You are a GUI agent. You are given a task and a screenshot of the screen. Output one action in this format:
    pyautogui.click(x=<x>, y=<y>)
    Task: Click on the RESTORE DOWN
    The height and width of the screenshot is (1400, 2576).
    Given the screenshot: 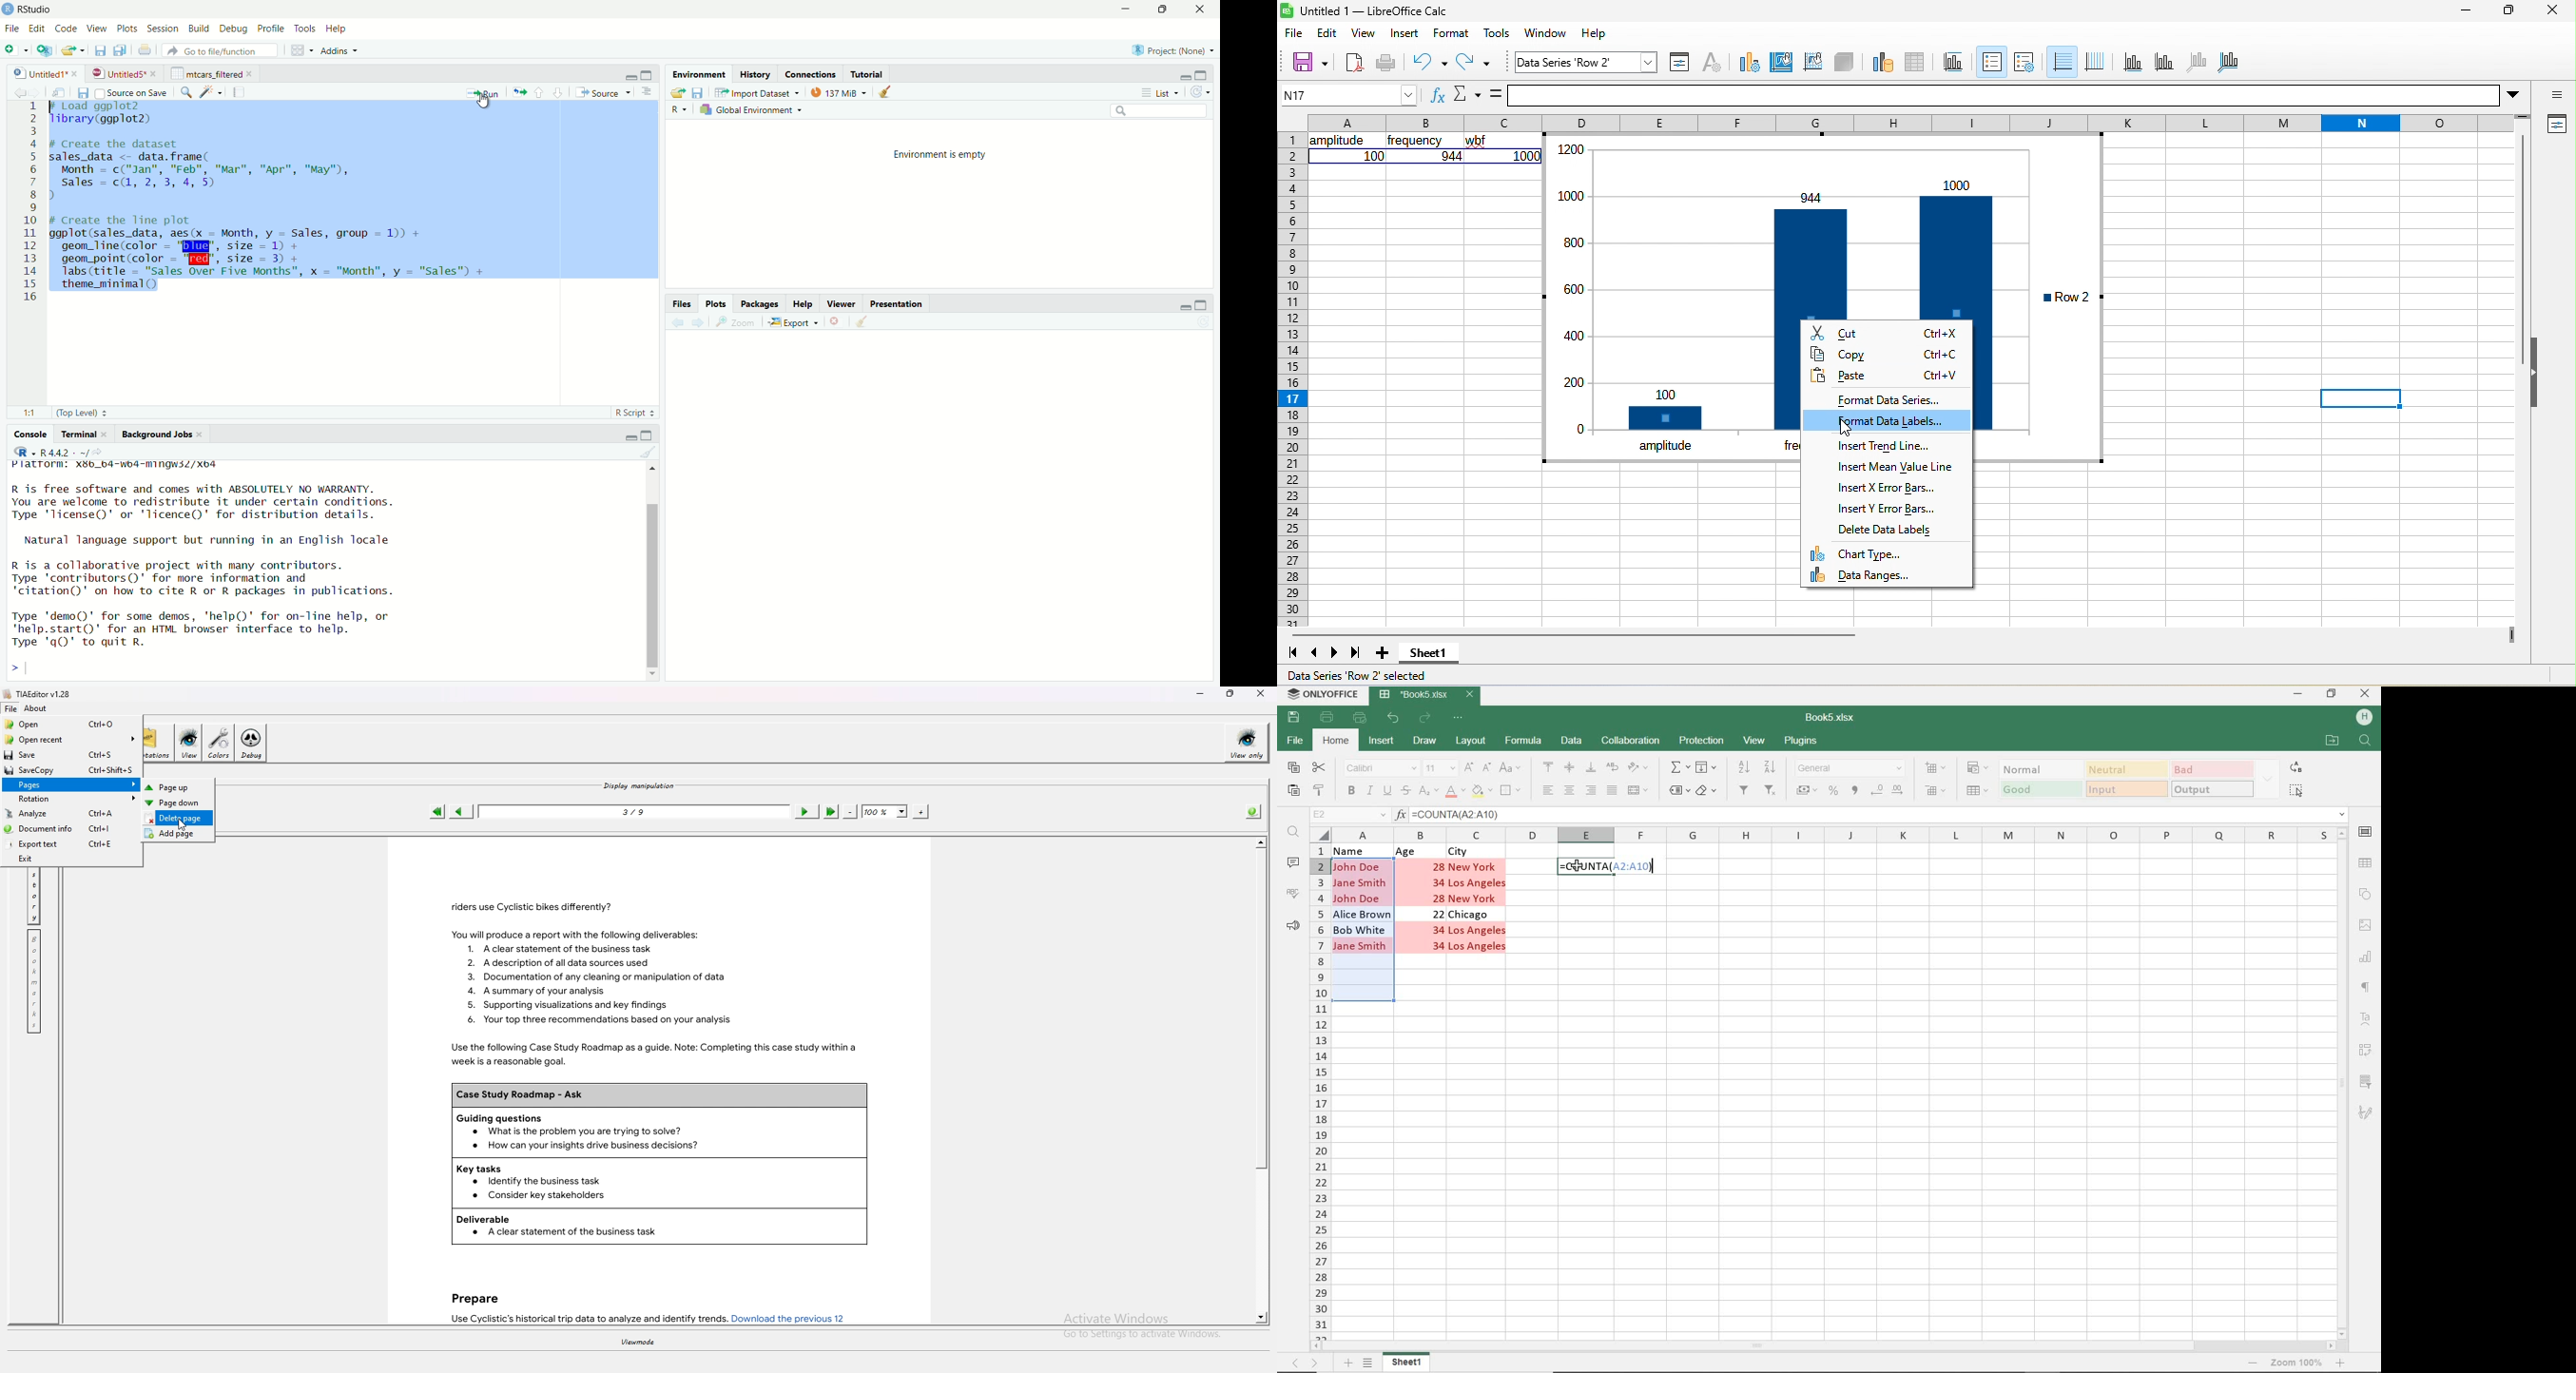 What is the action you would take?
    pyautogui.click(x=2334, y=694)
    